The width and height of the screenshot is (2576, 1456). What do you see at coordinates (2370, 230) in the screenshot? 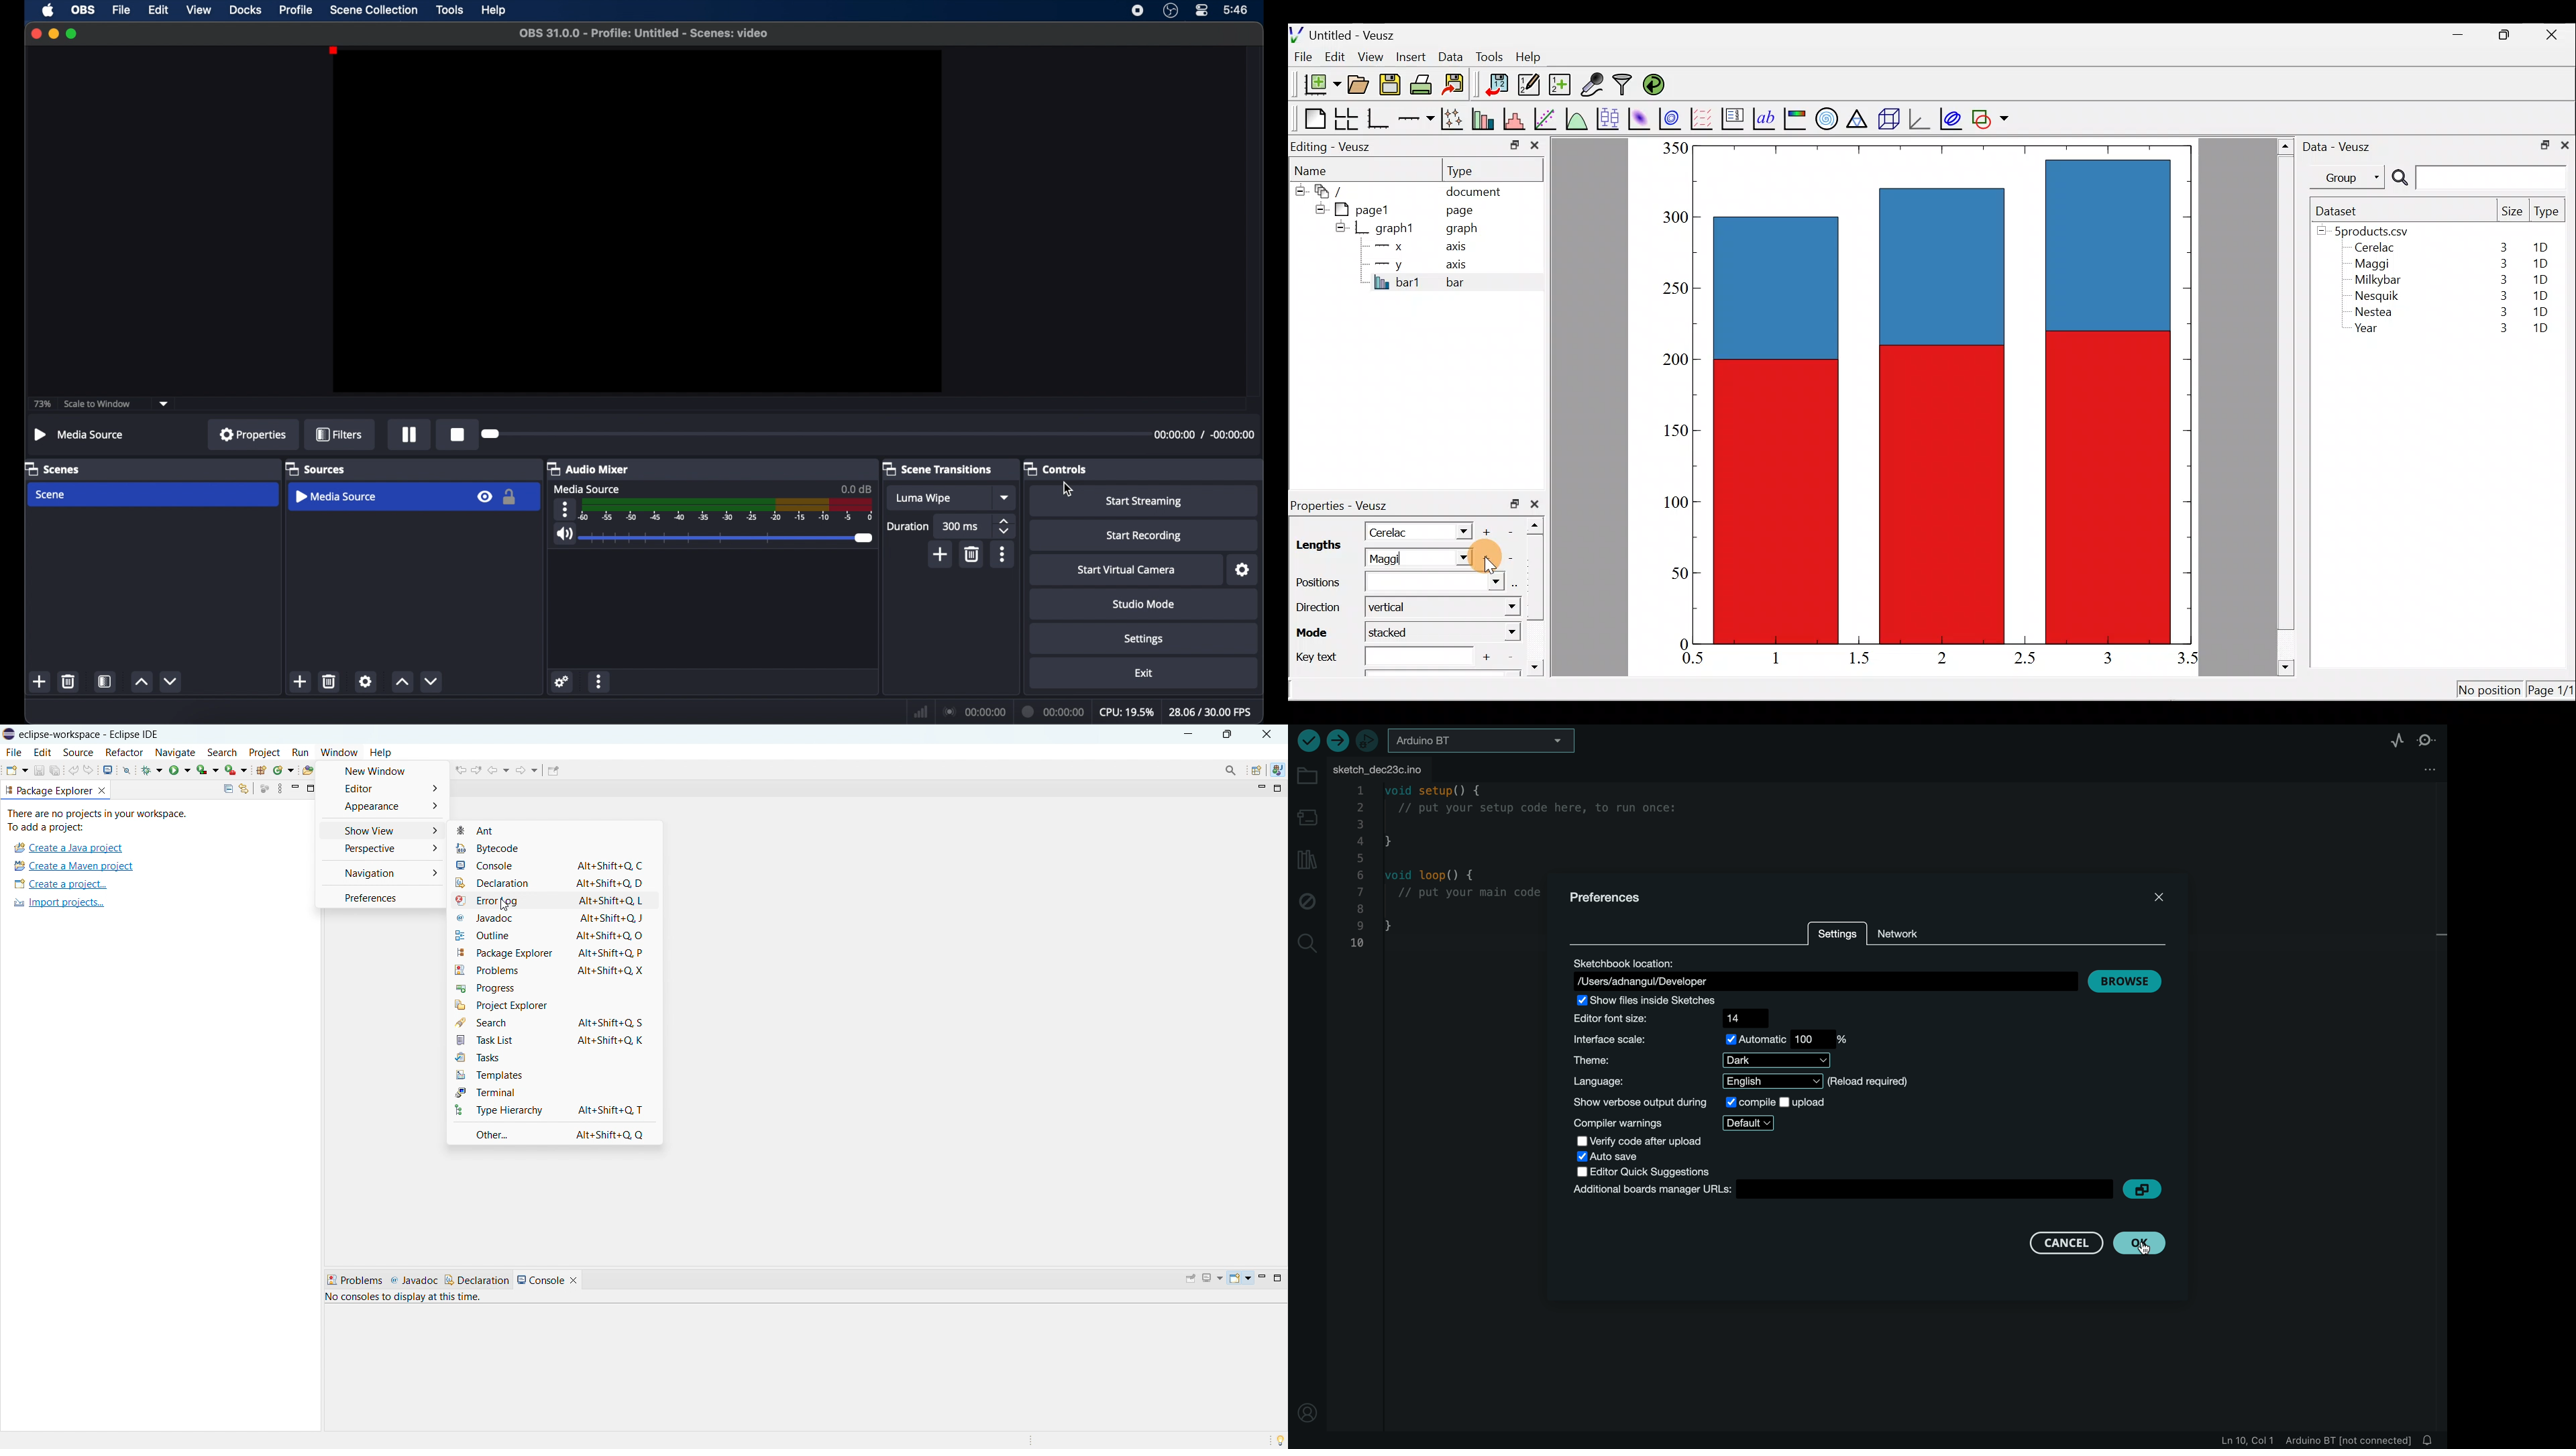
I see `5products.csv` at bounding box center [2370, 230].